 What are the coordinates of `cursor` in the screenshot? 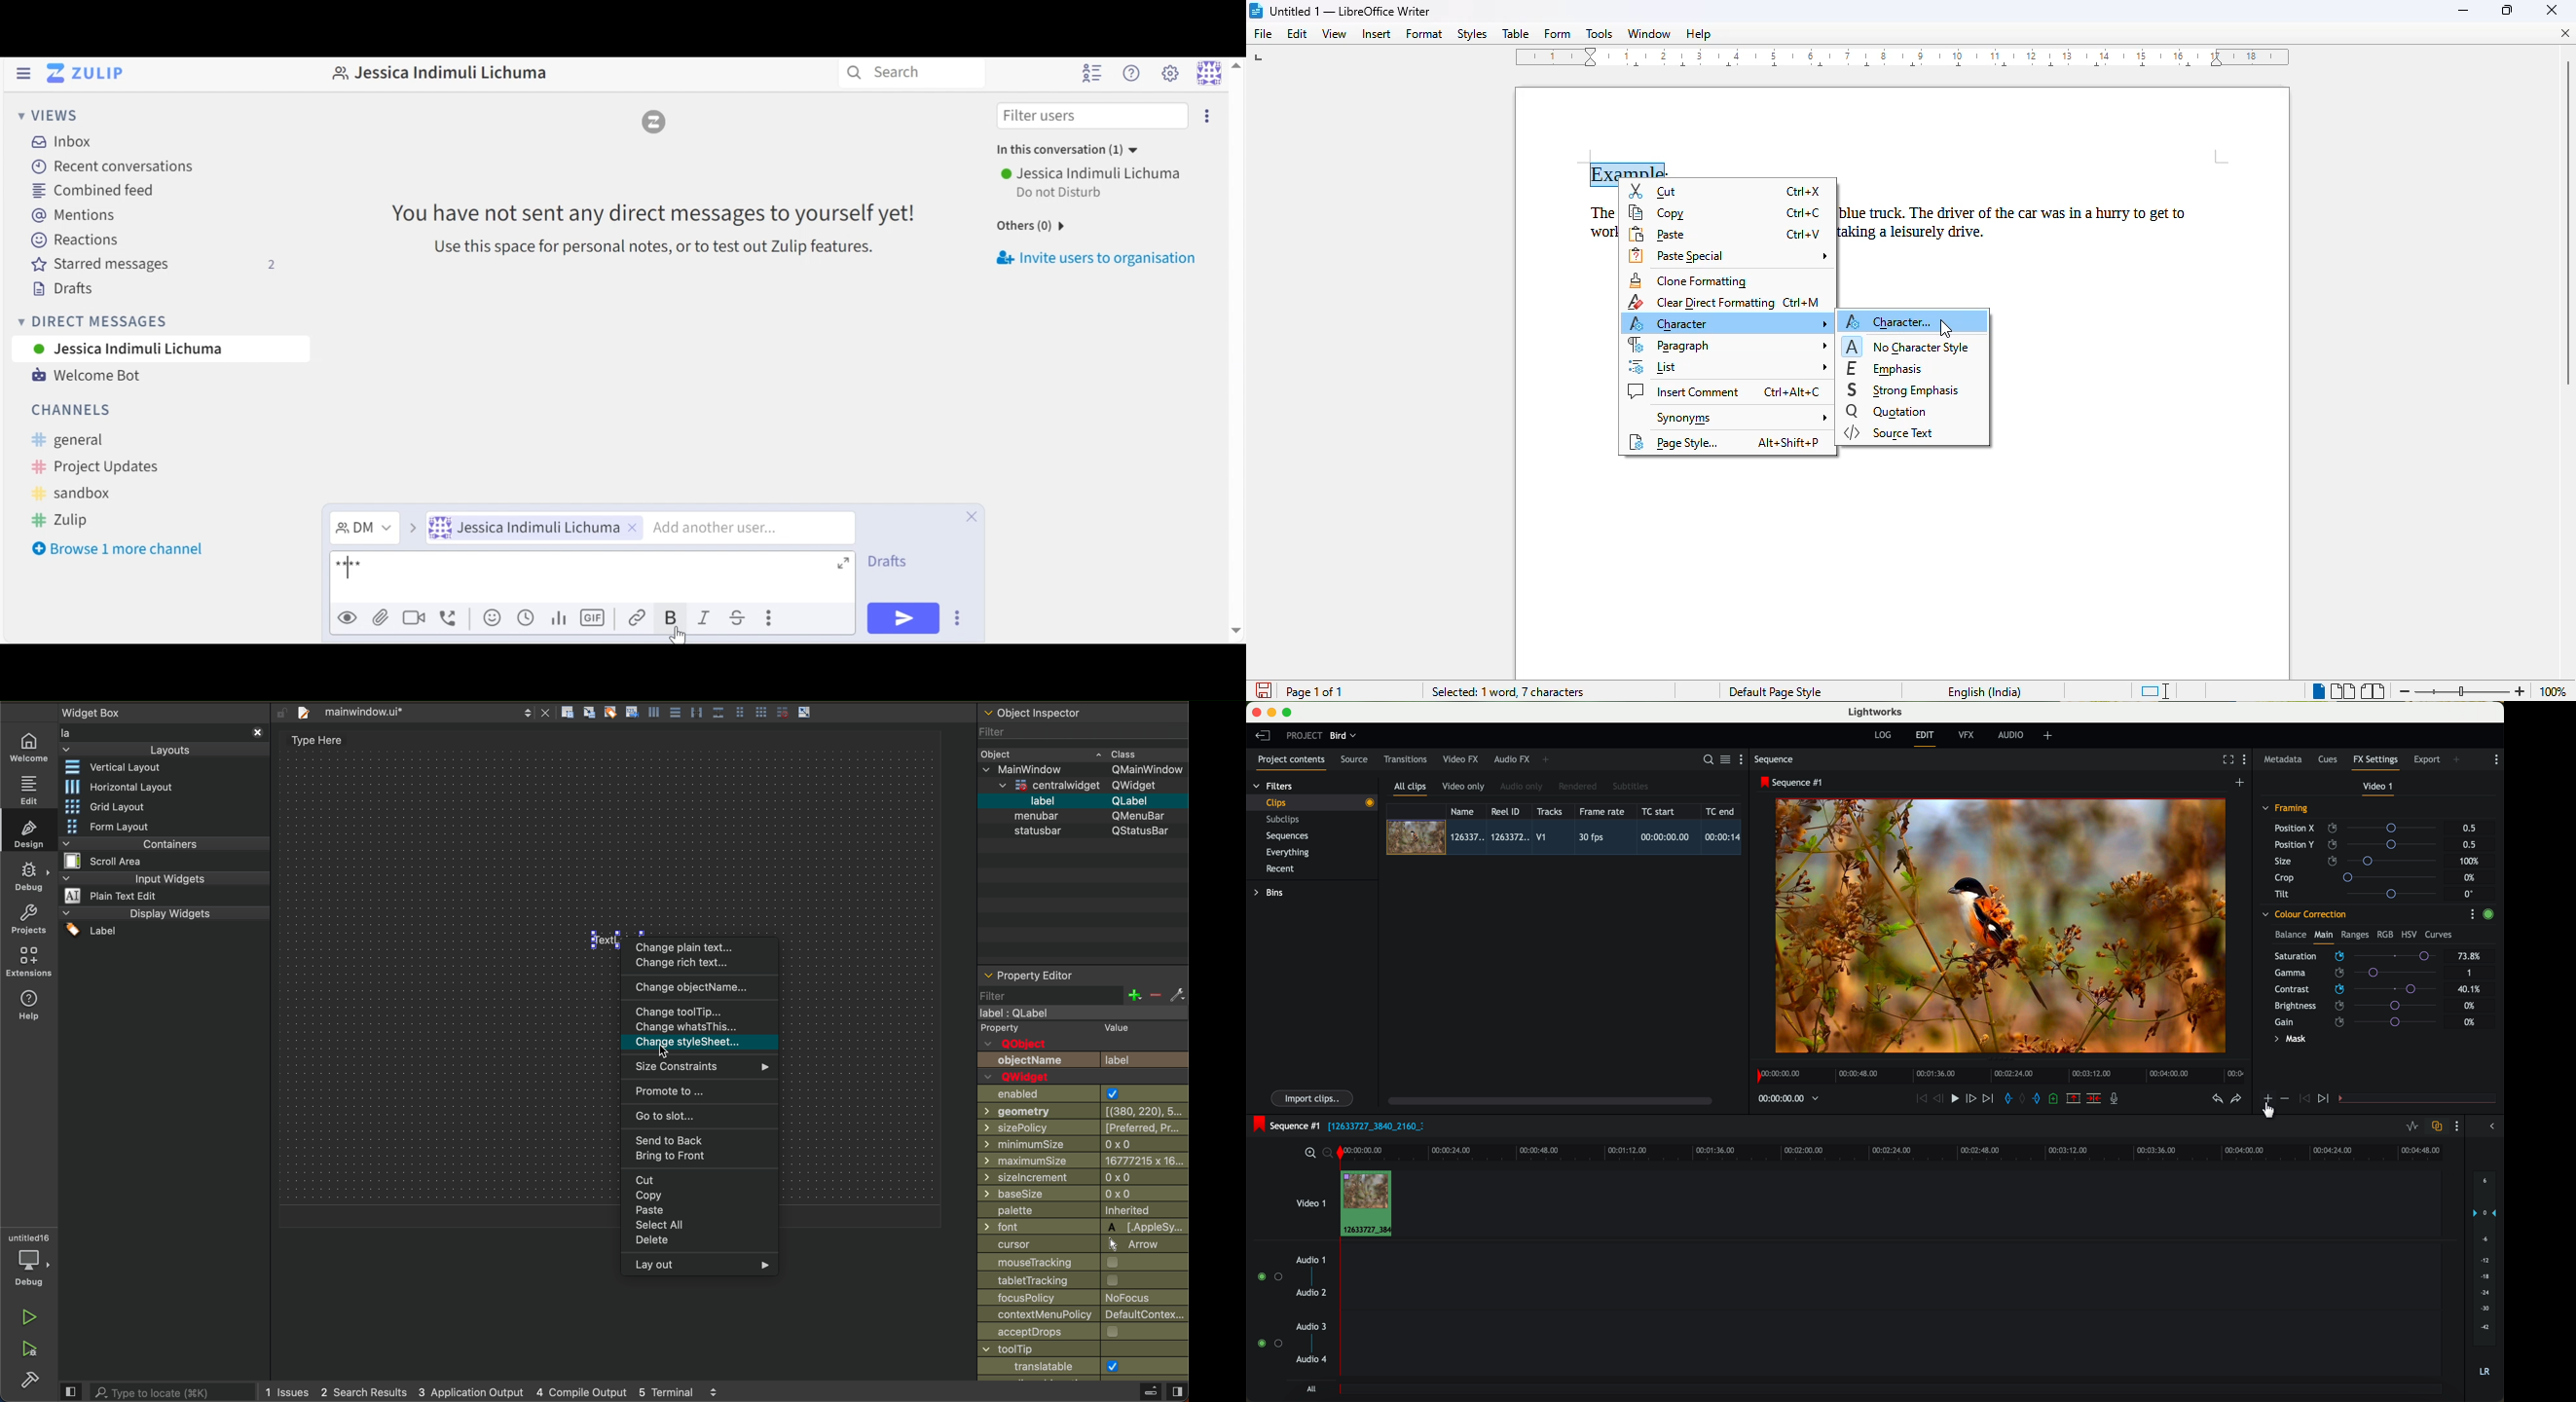 It's located at (671, 1049).